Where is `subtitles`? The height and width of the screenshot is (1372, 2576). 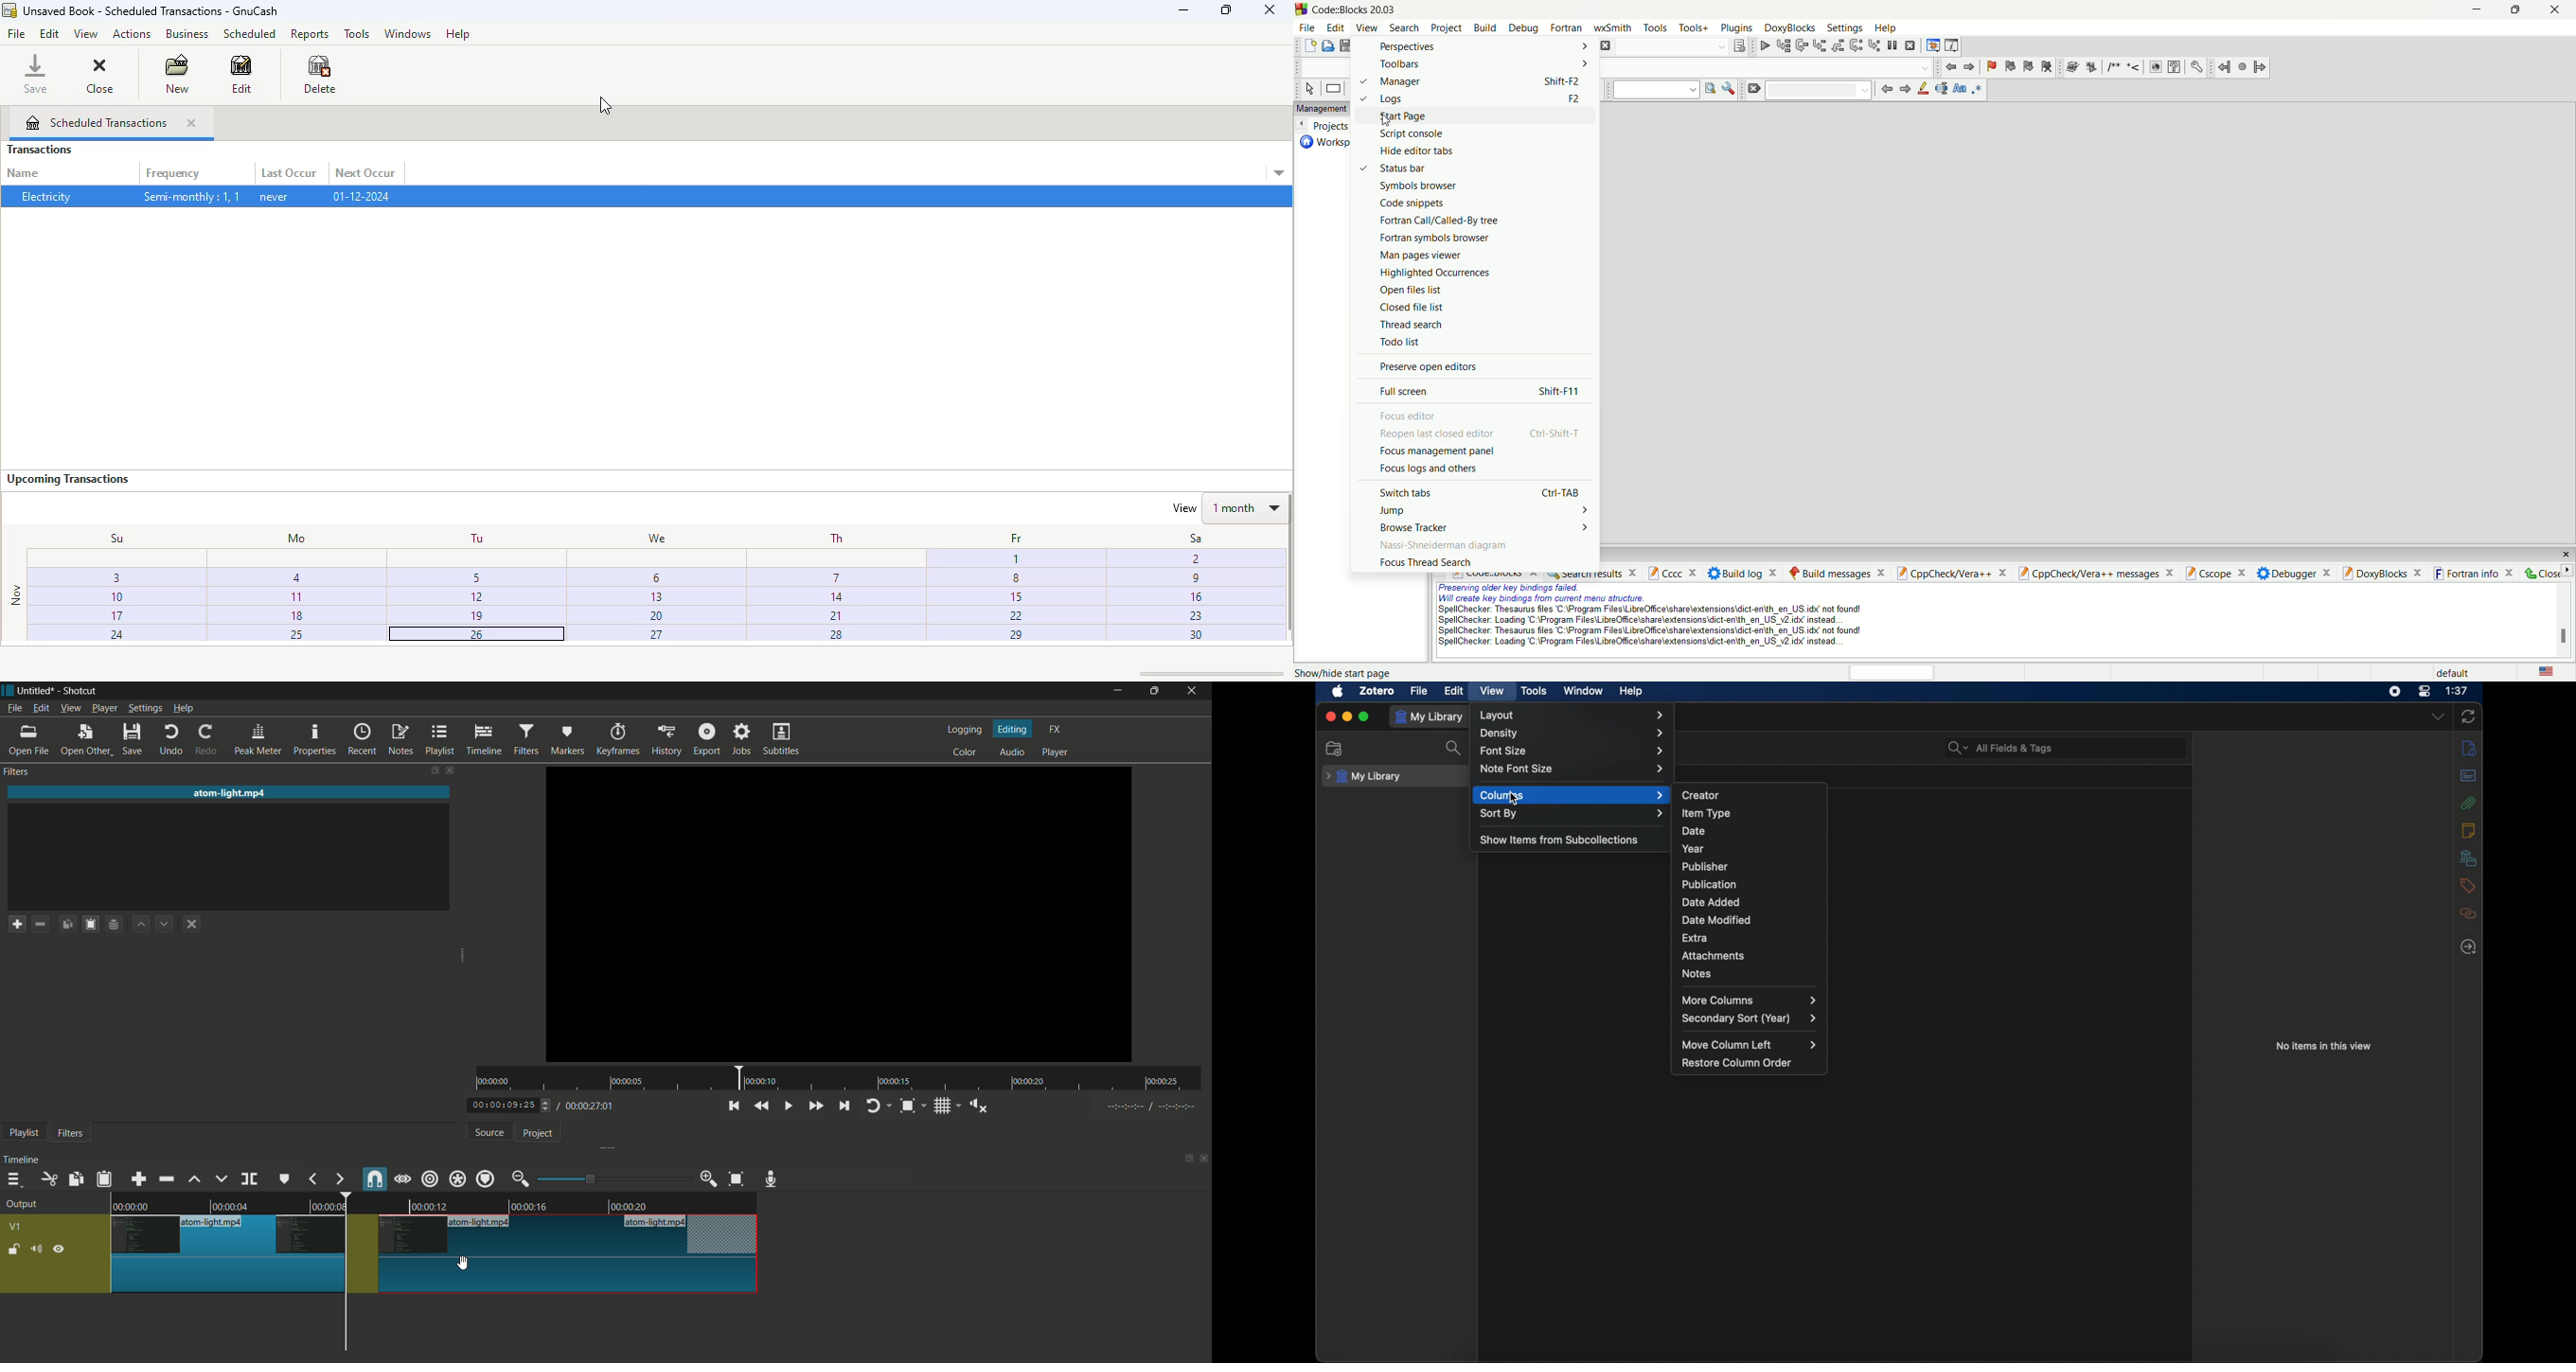
subtitles is located at coordinates (783, 740).